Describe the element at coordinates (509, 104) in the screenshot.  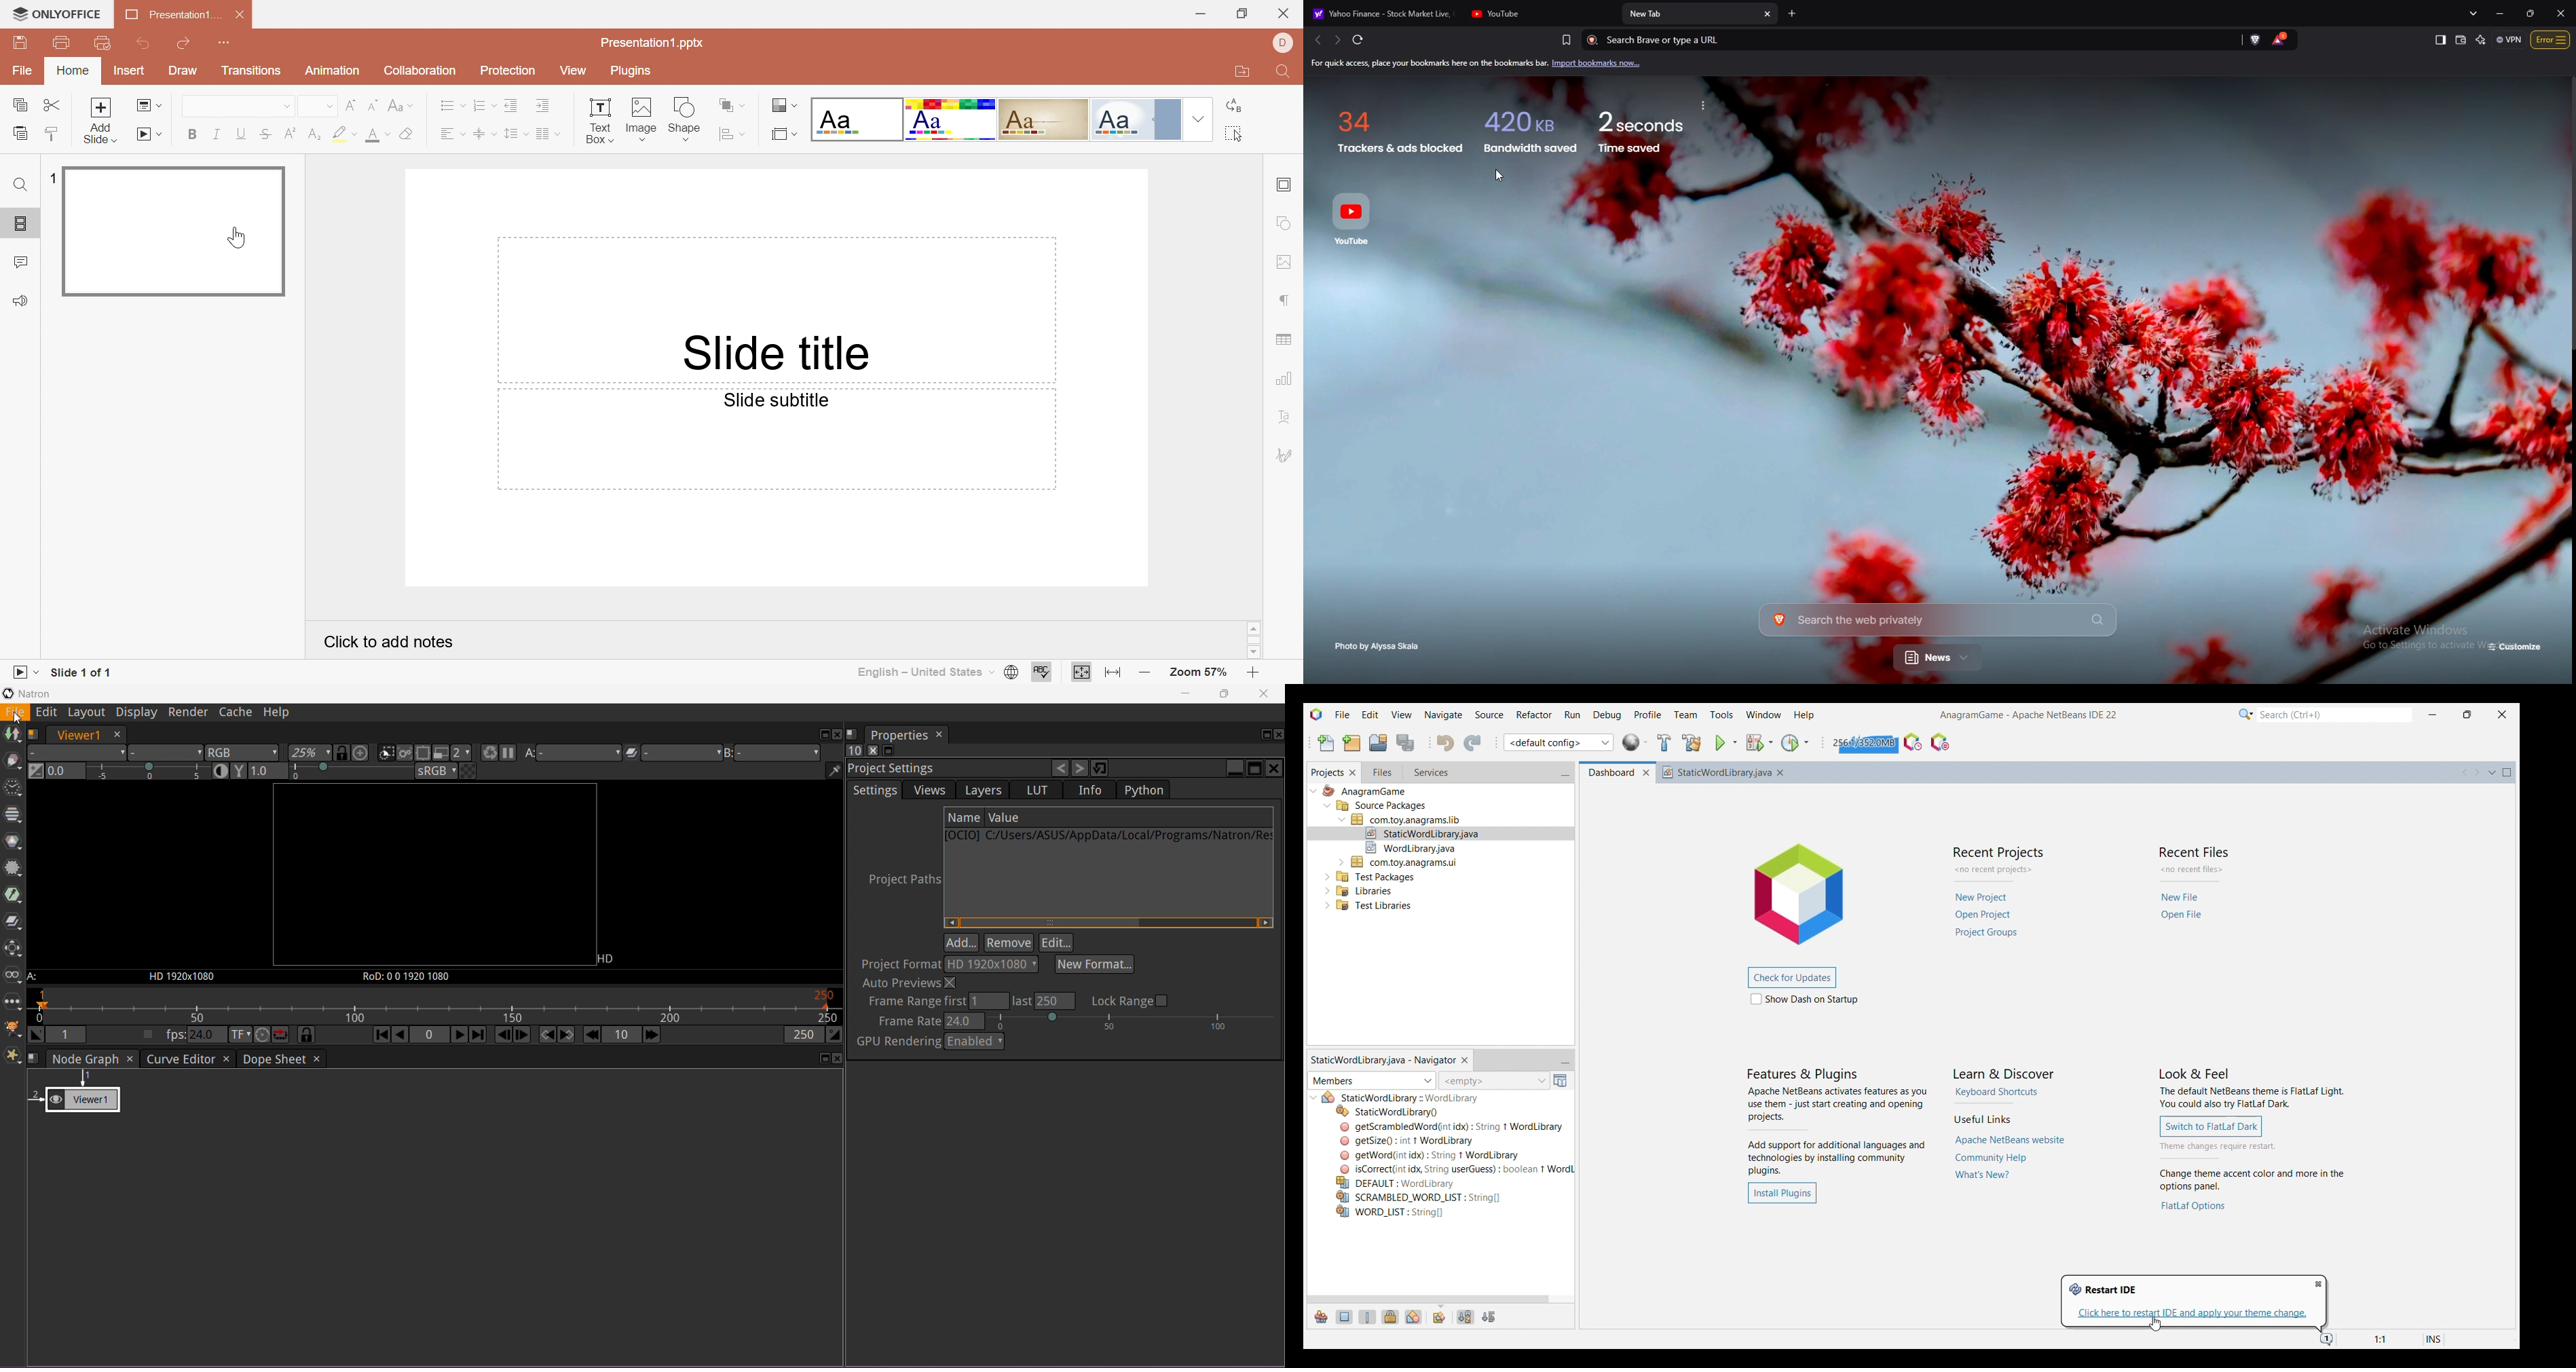
I see `Decrease Indent` at that location.